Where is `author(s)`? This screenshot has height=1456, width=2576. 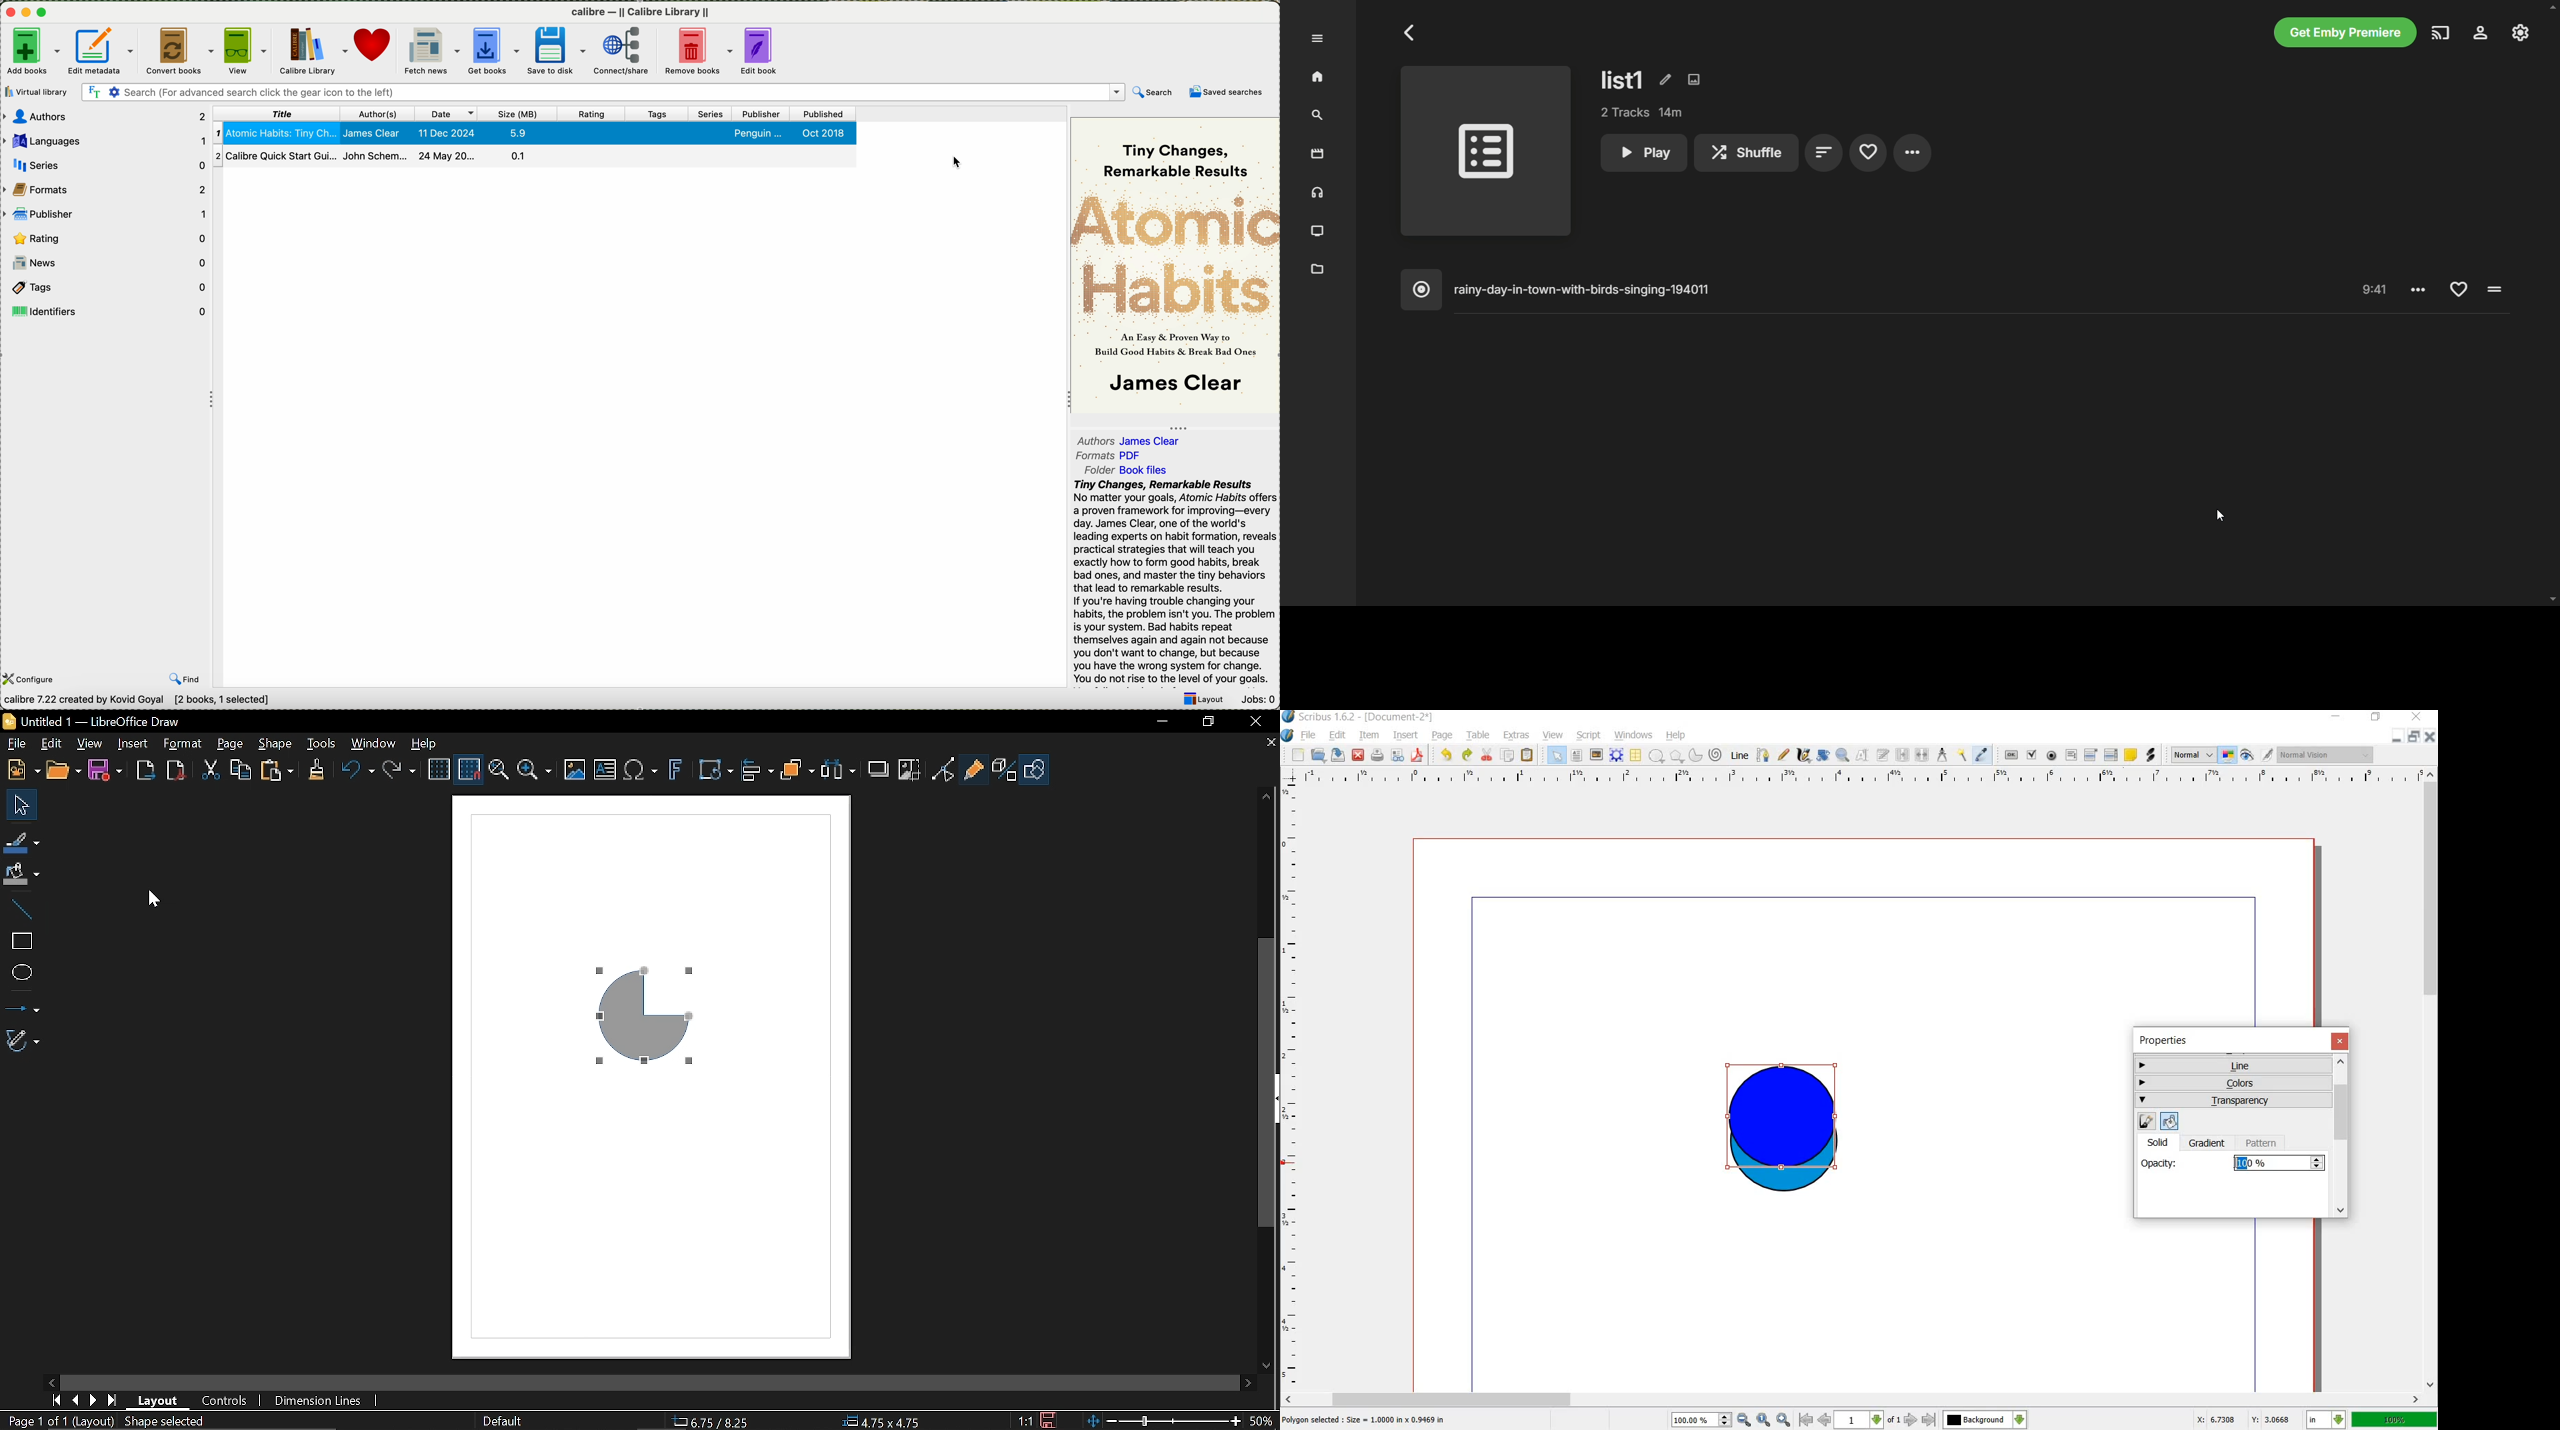 author(s) is located at coordinates (379, 113).